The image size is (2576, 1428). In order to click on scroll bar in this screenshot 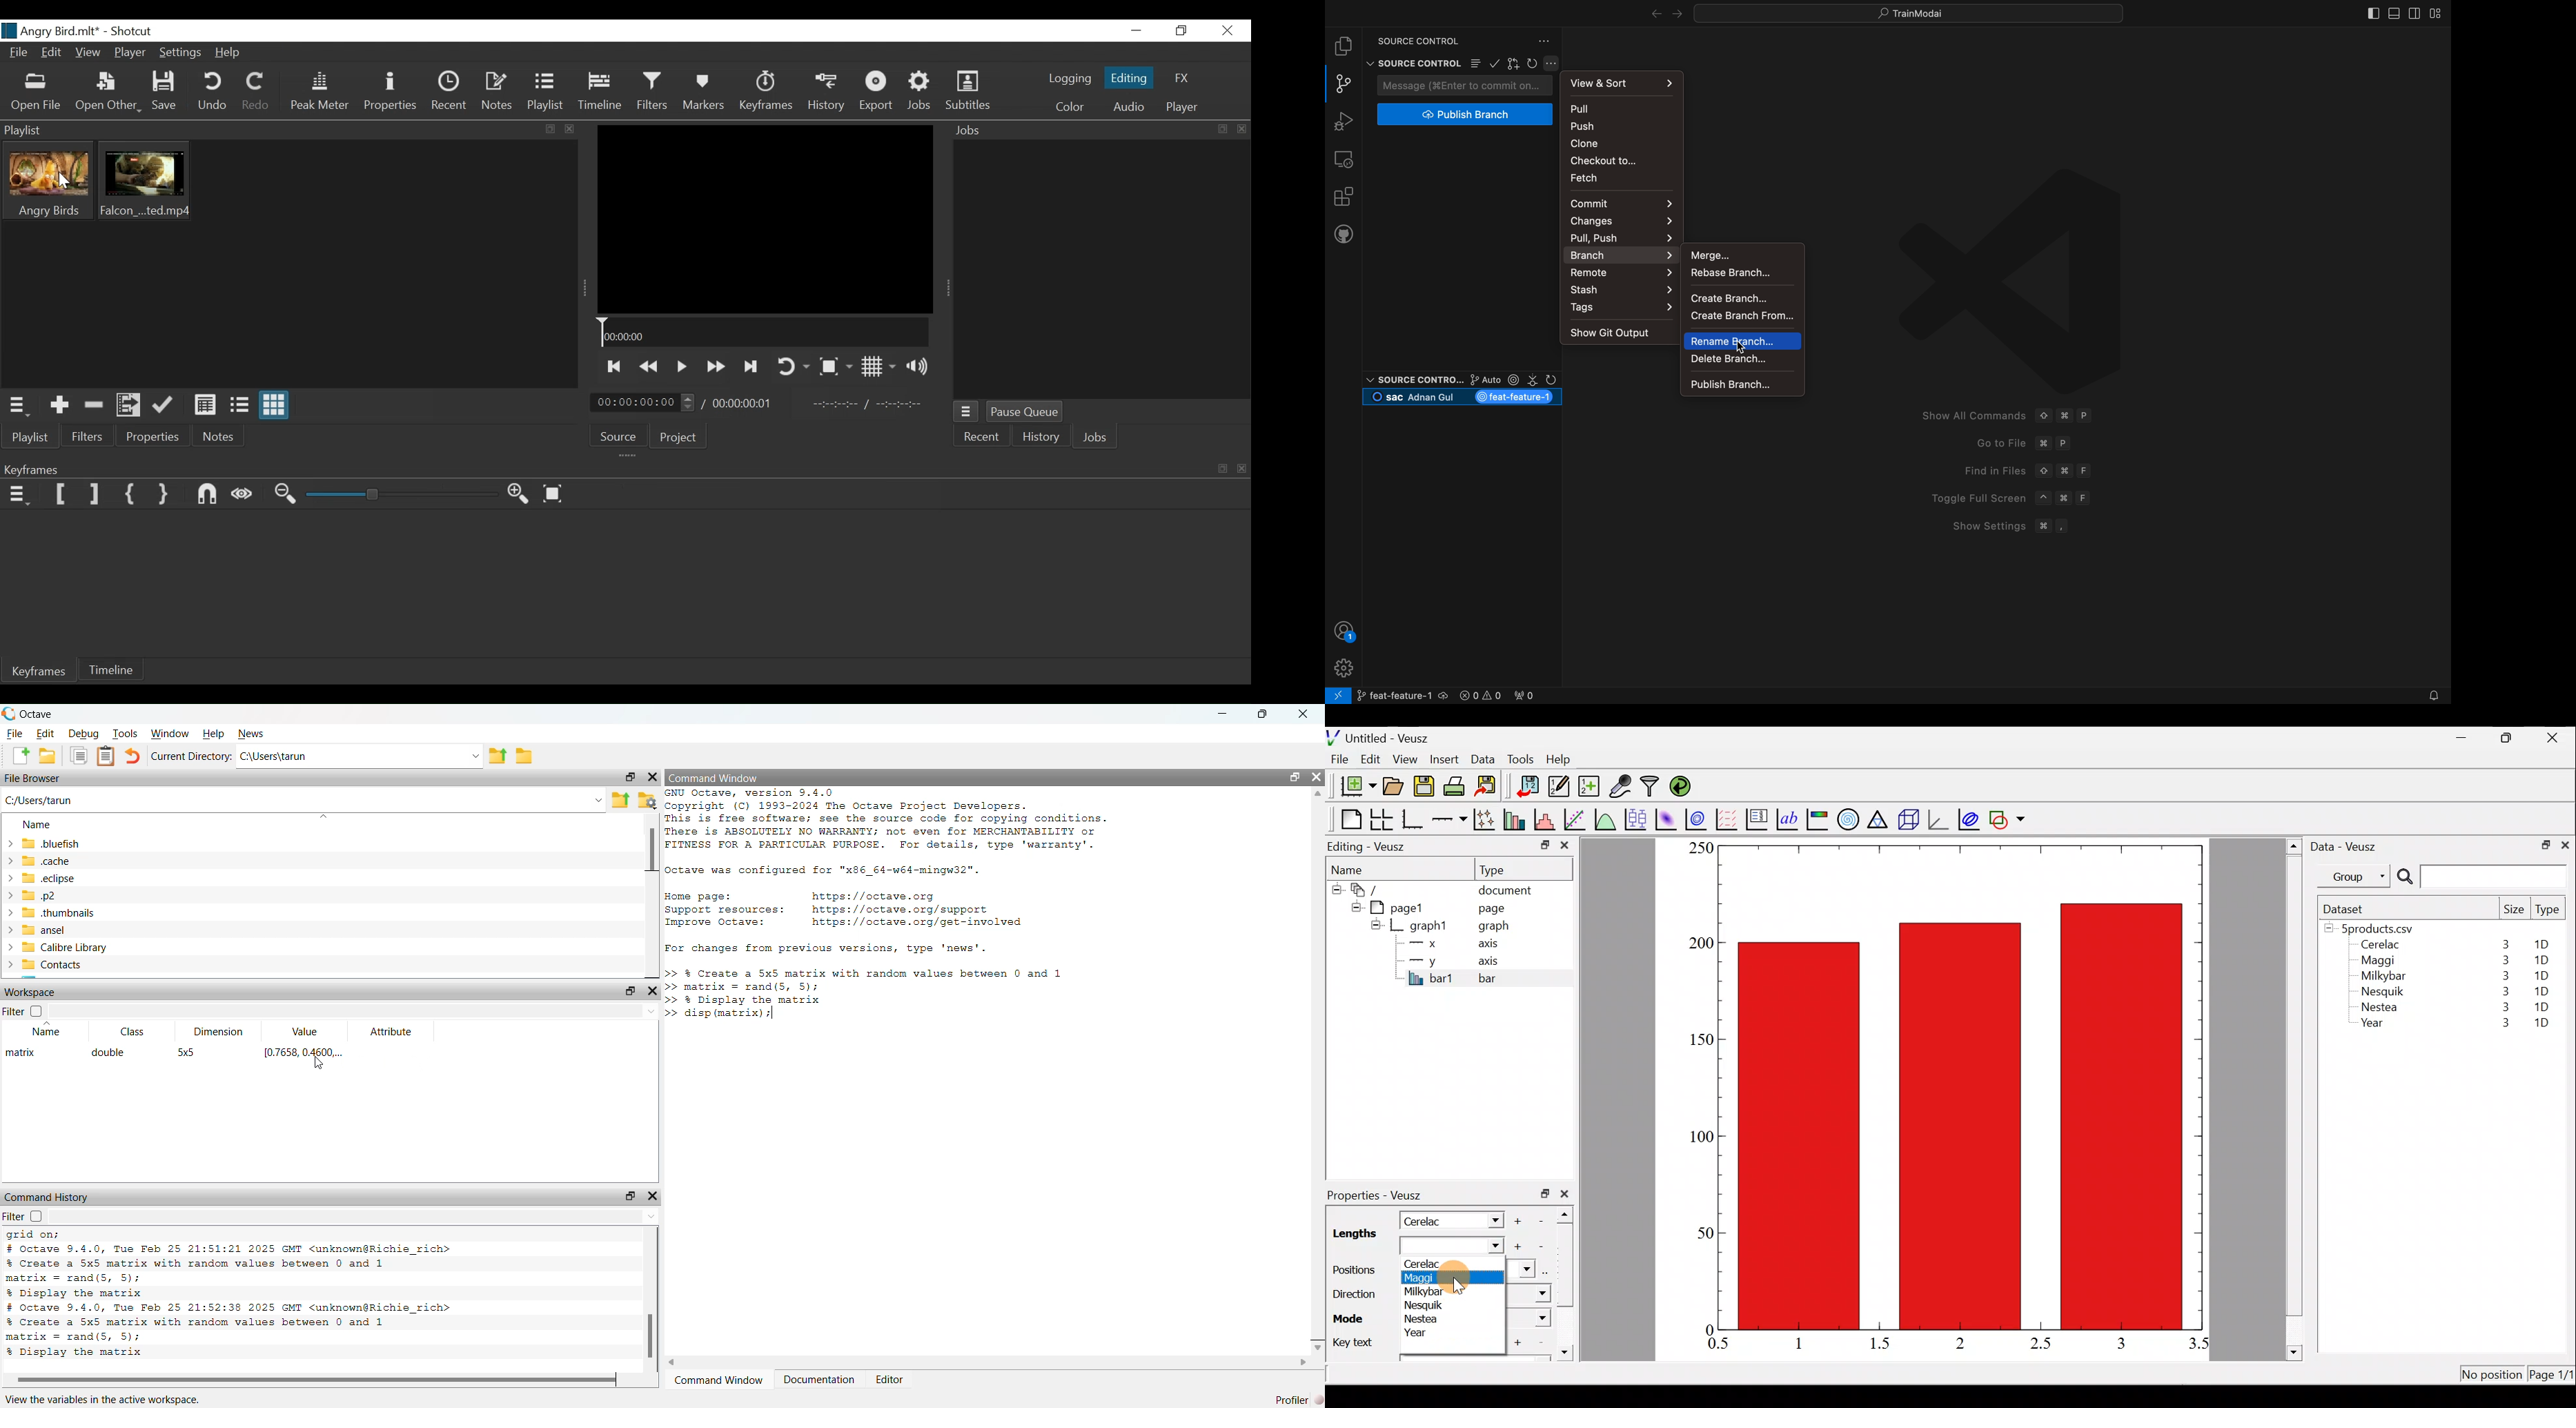, I will do `click(648, 1297)`.